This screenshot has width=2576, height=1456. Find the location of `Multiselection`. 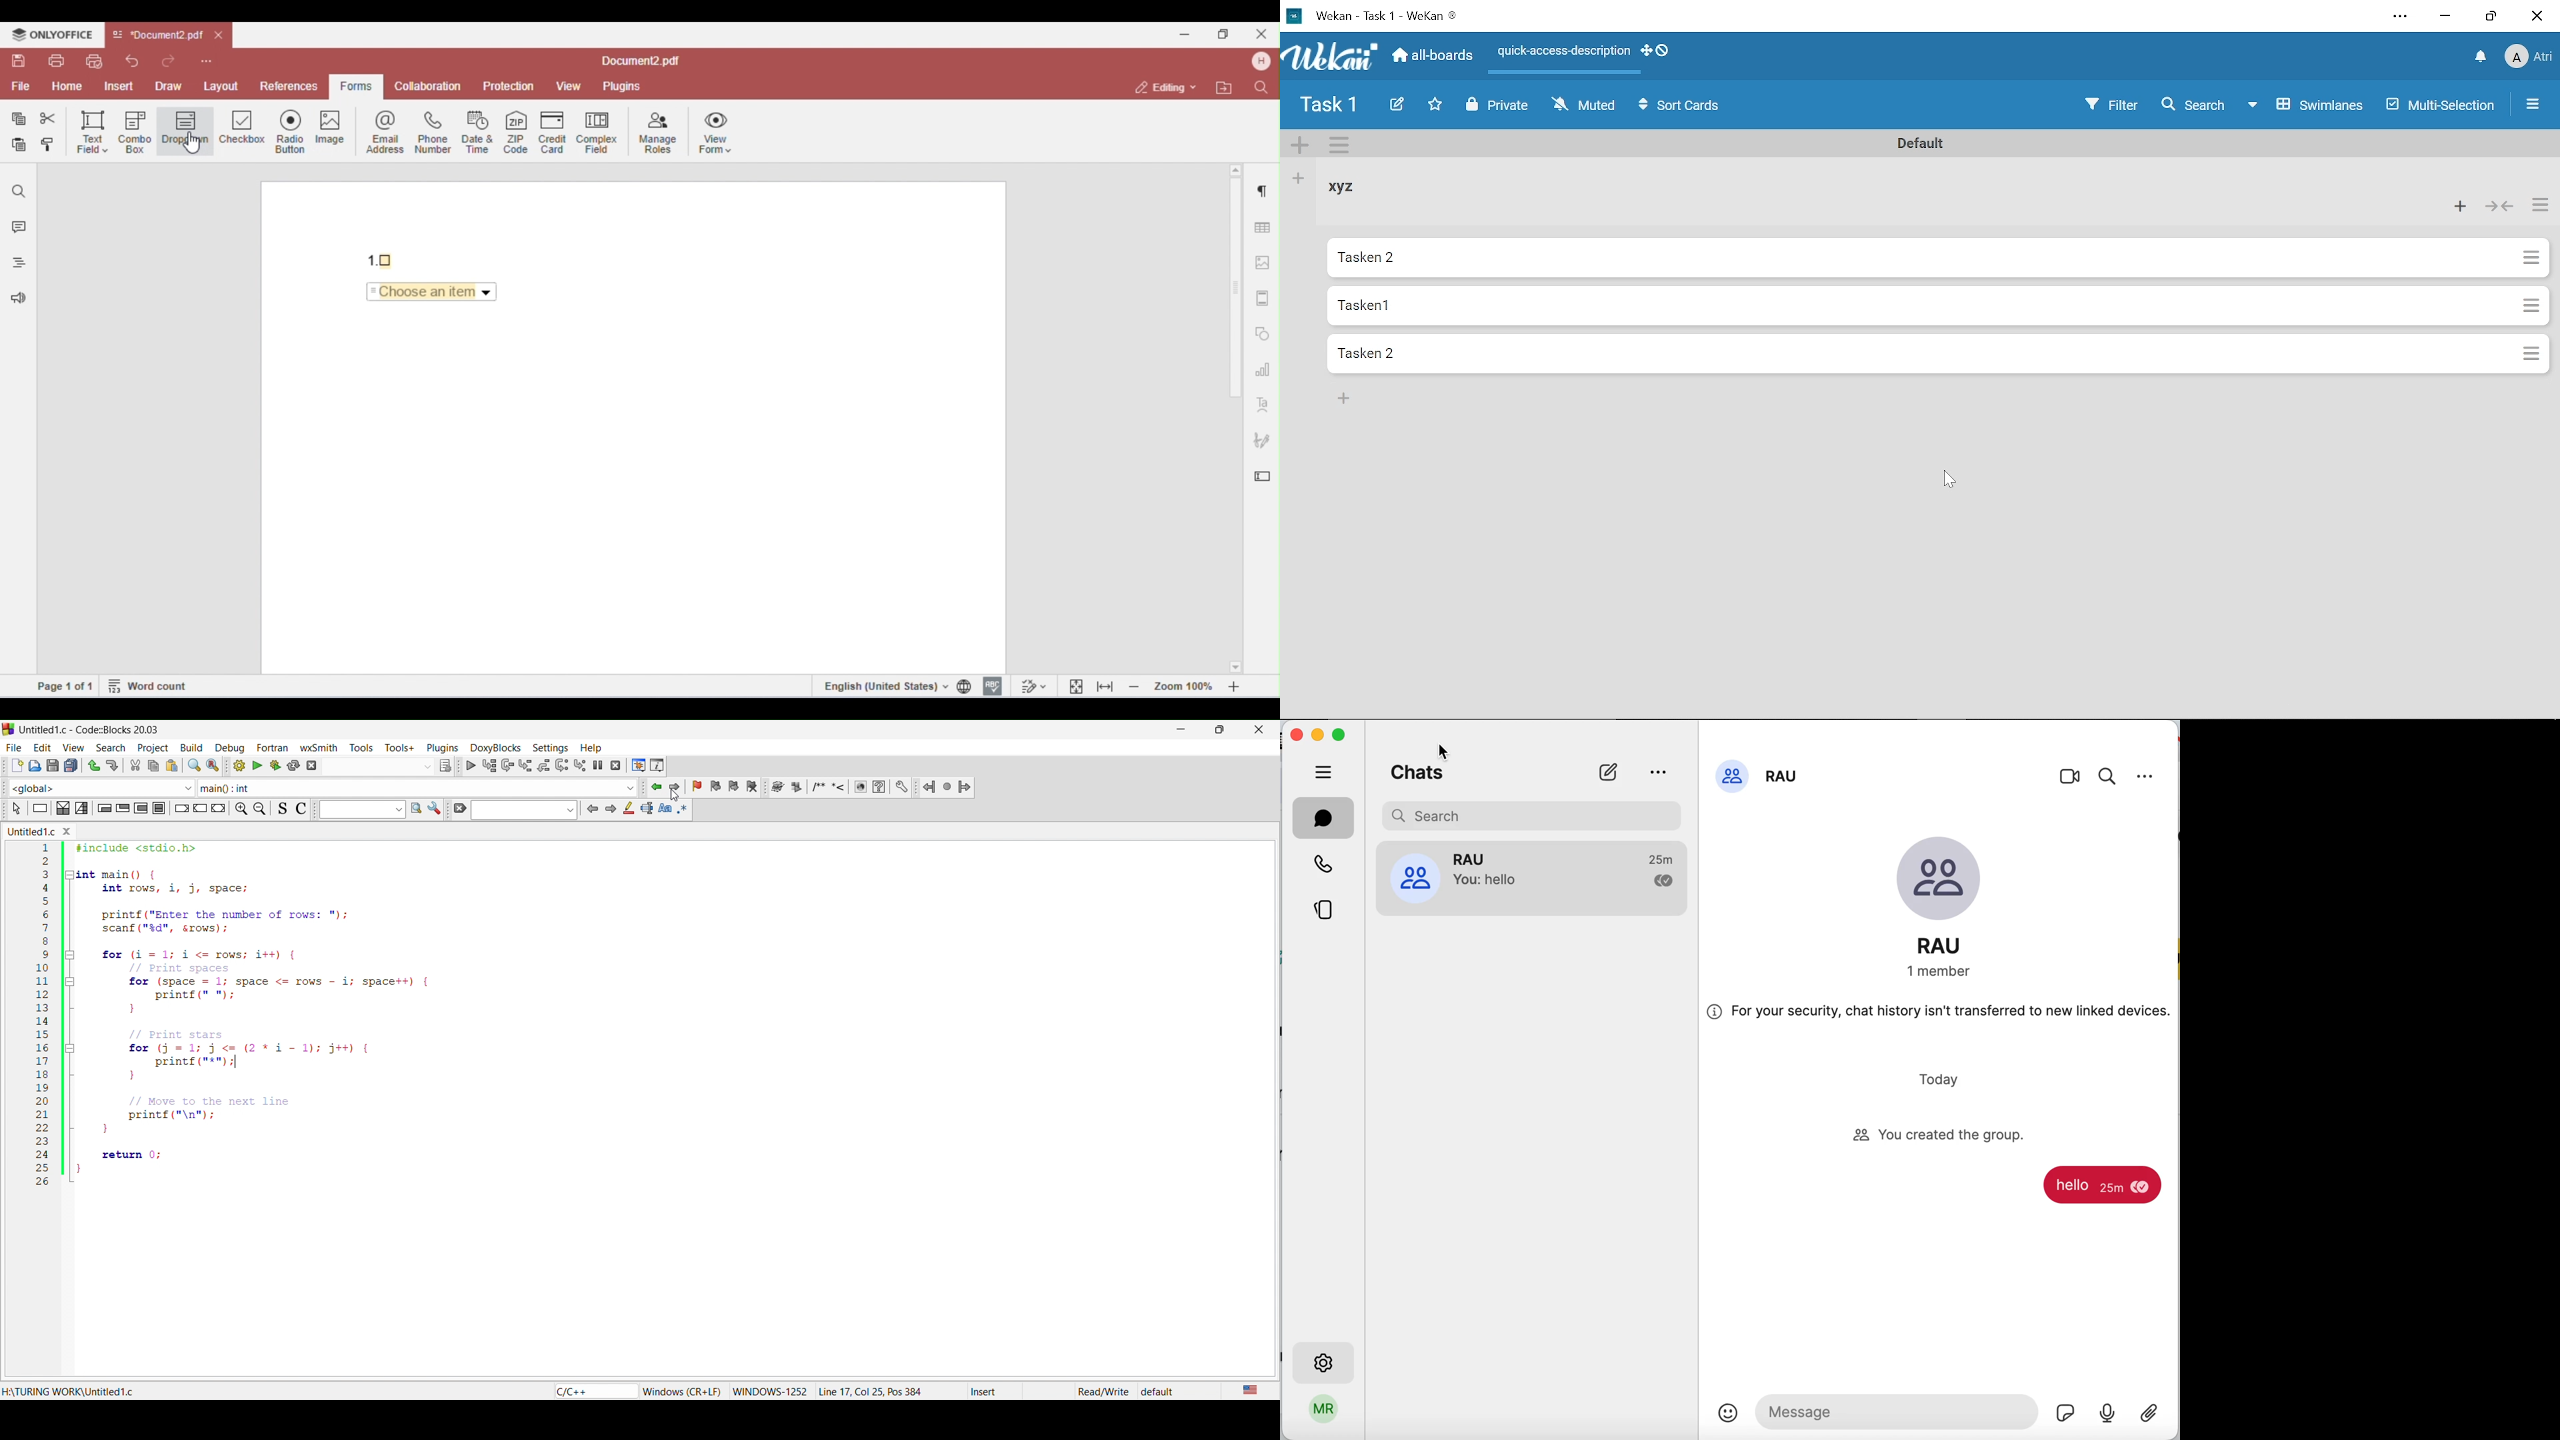

Multiselection is located at coordinates (2442, 104).